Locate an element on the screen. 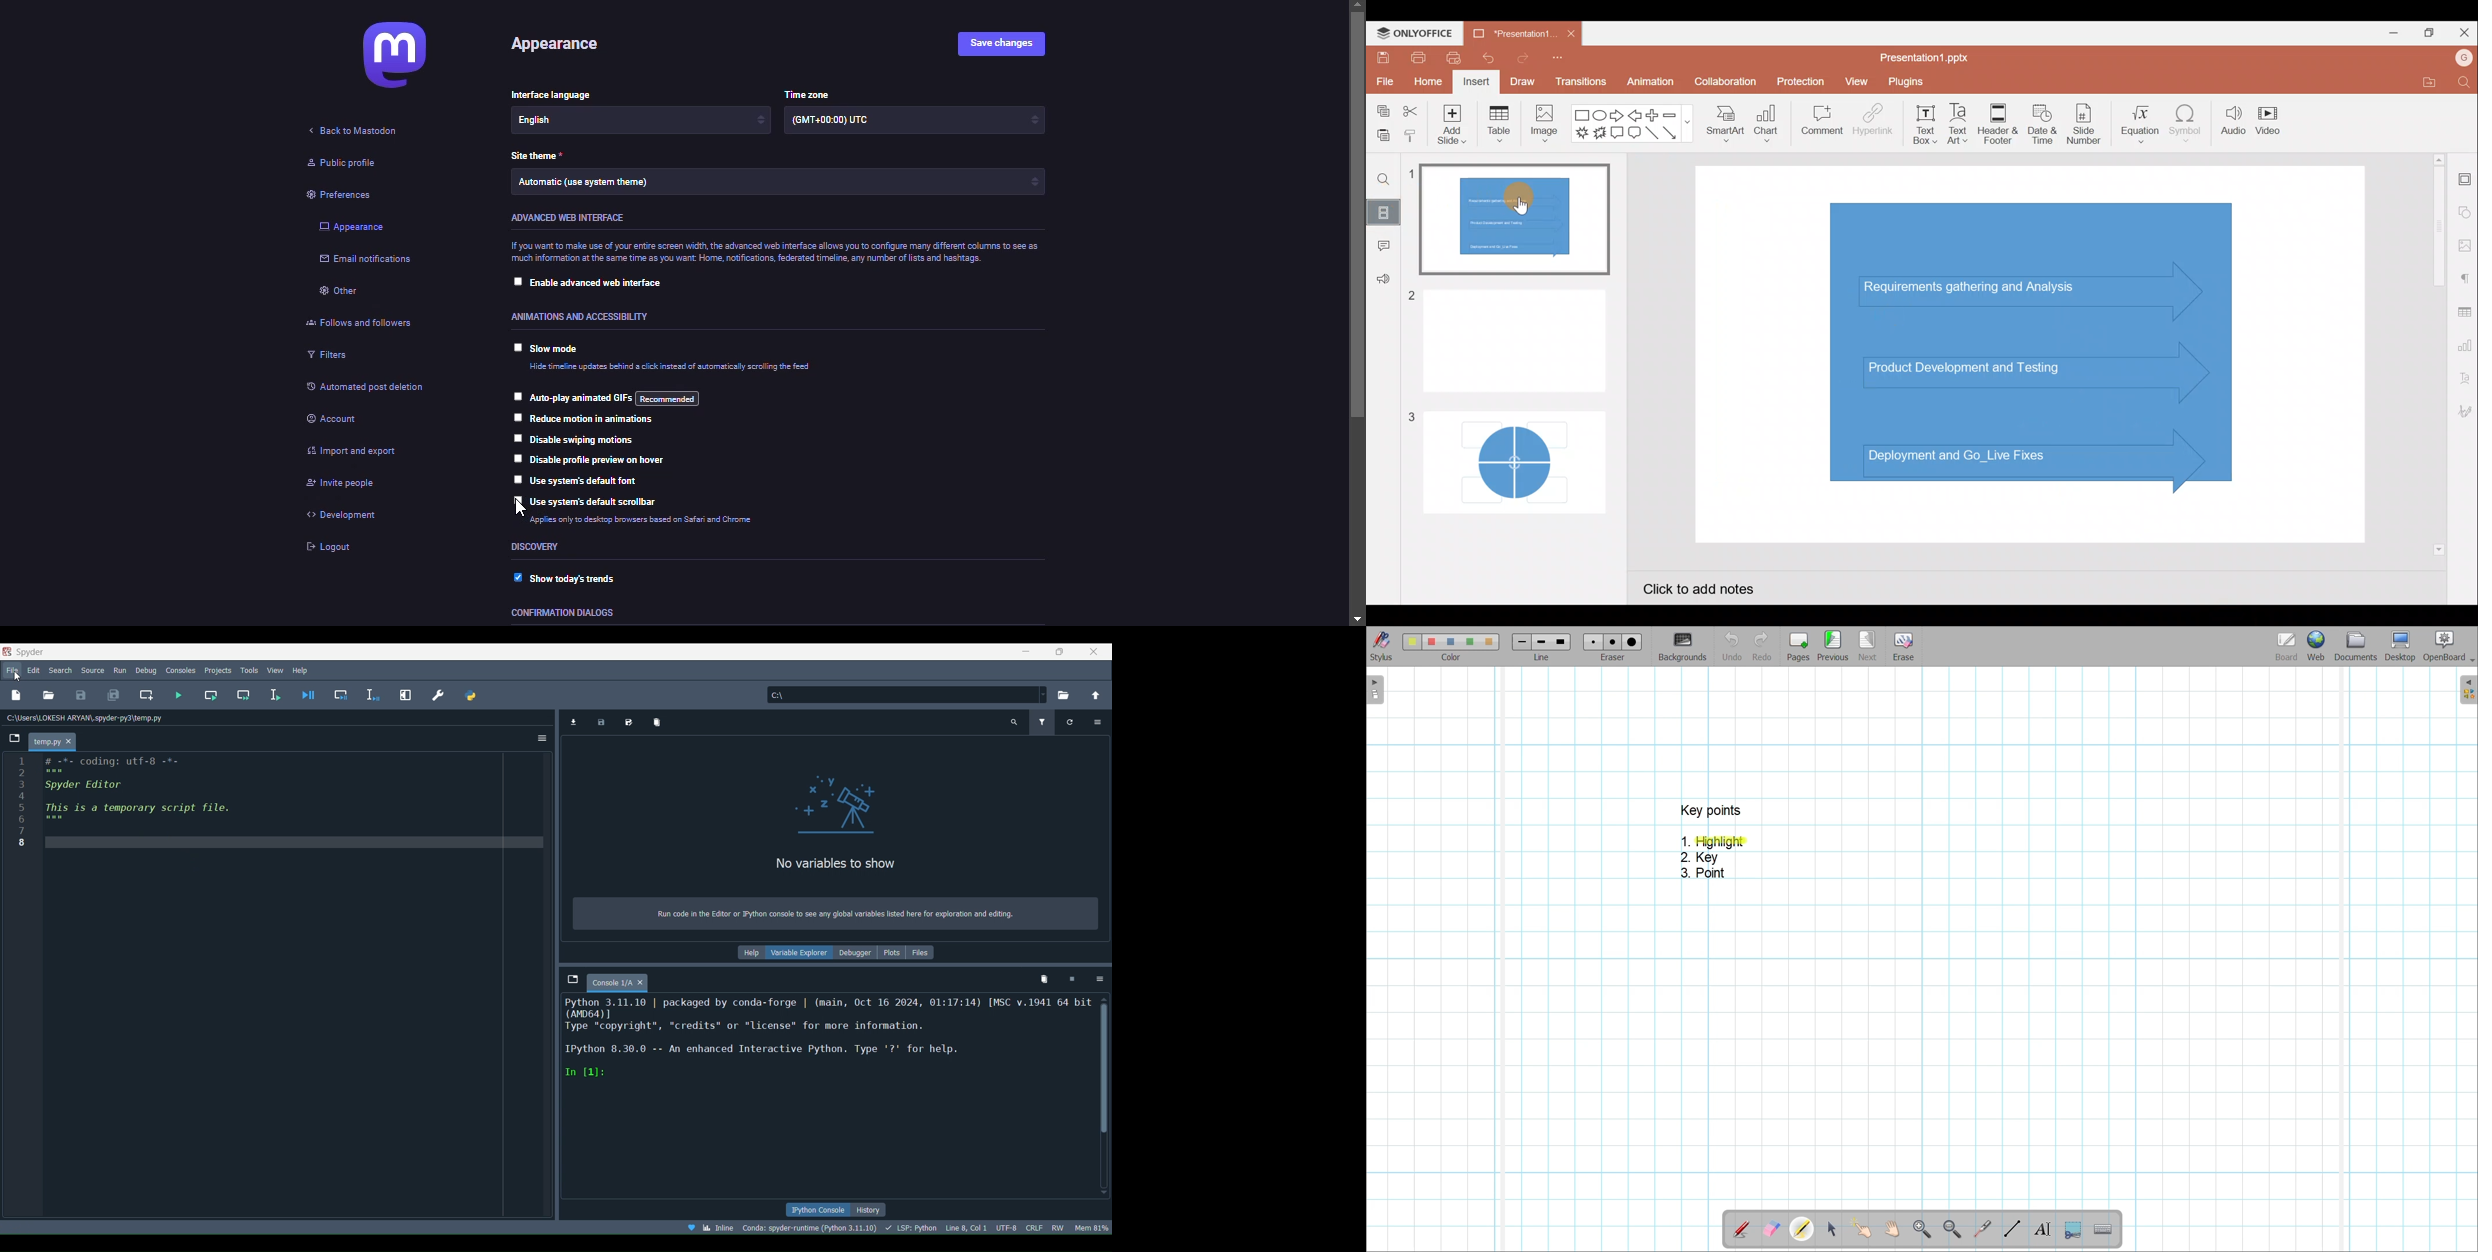 This screenshot has height=1260, width=2492. Run selection or current line (F9) is located at coordinates (270, 694).